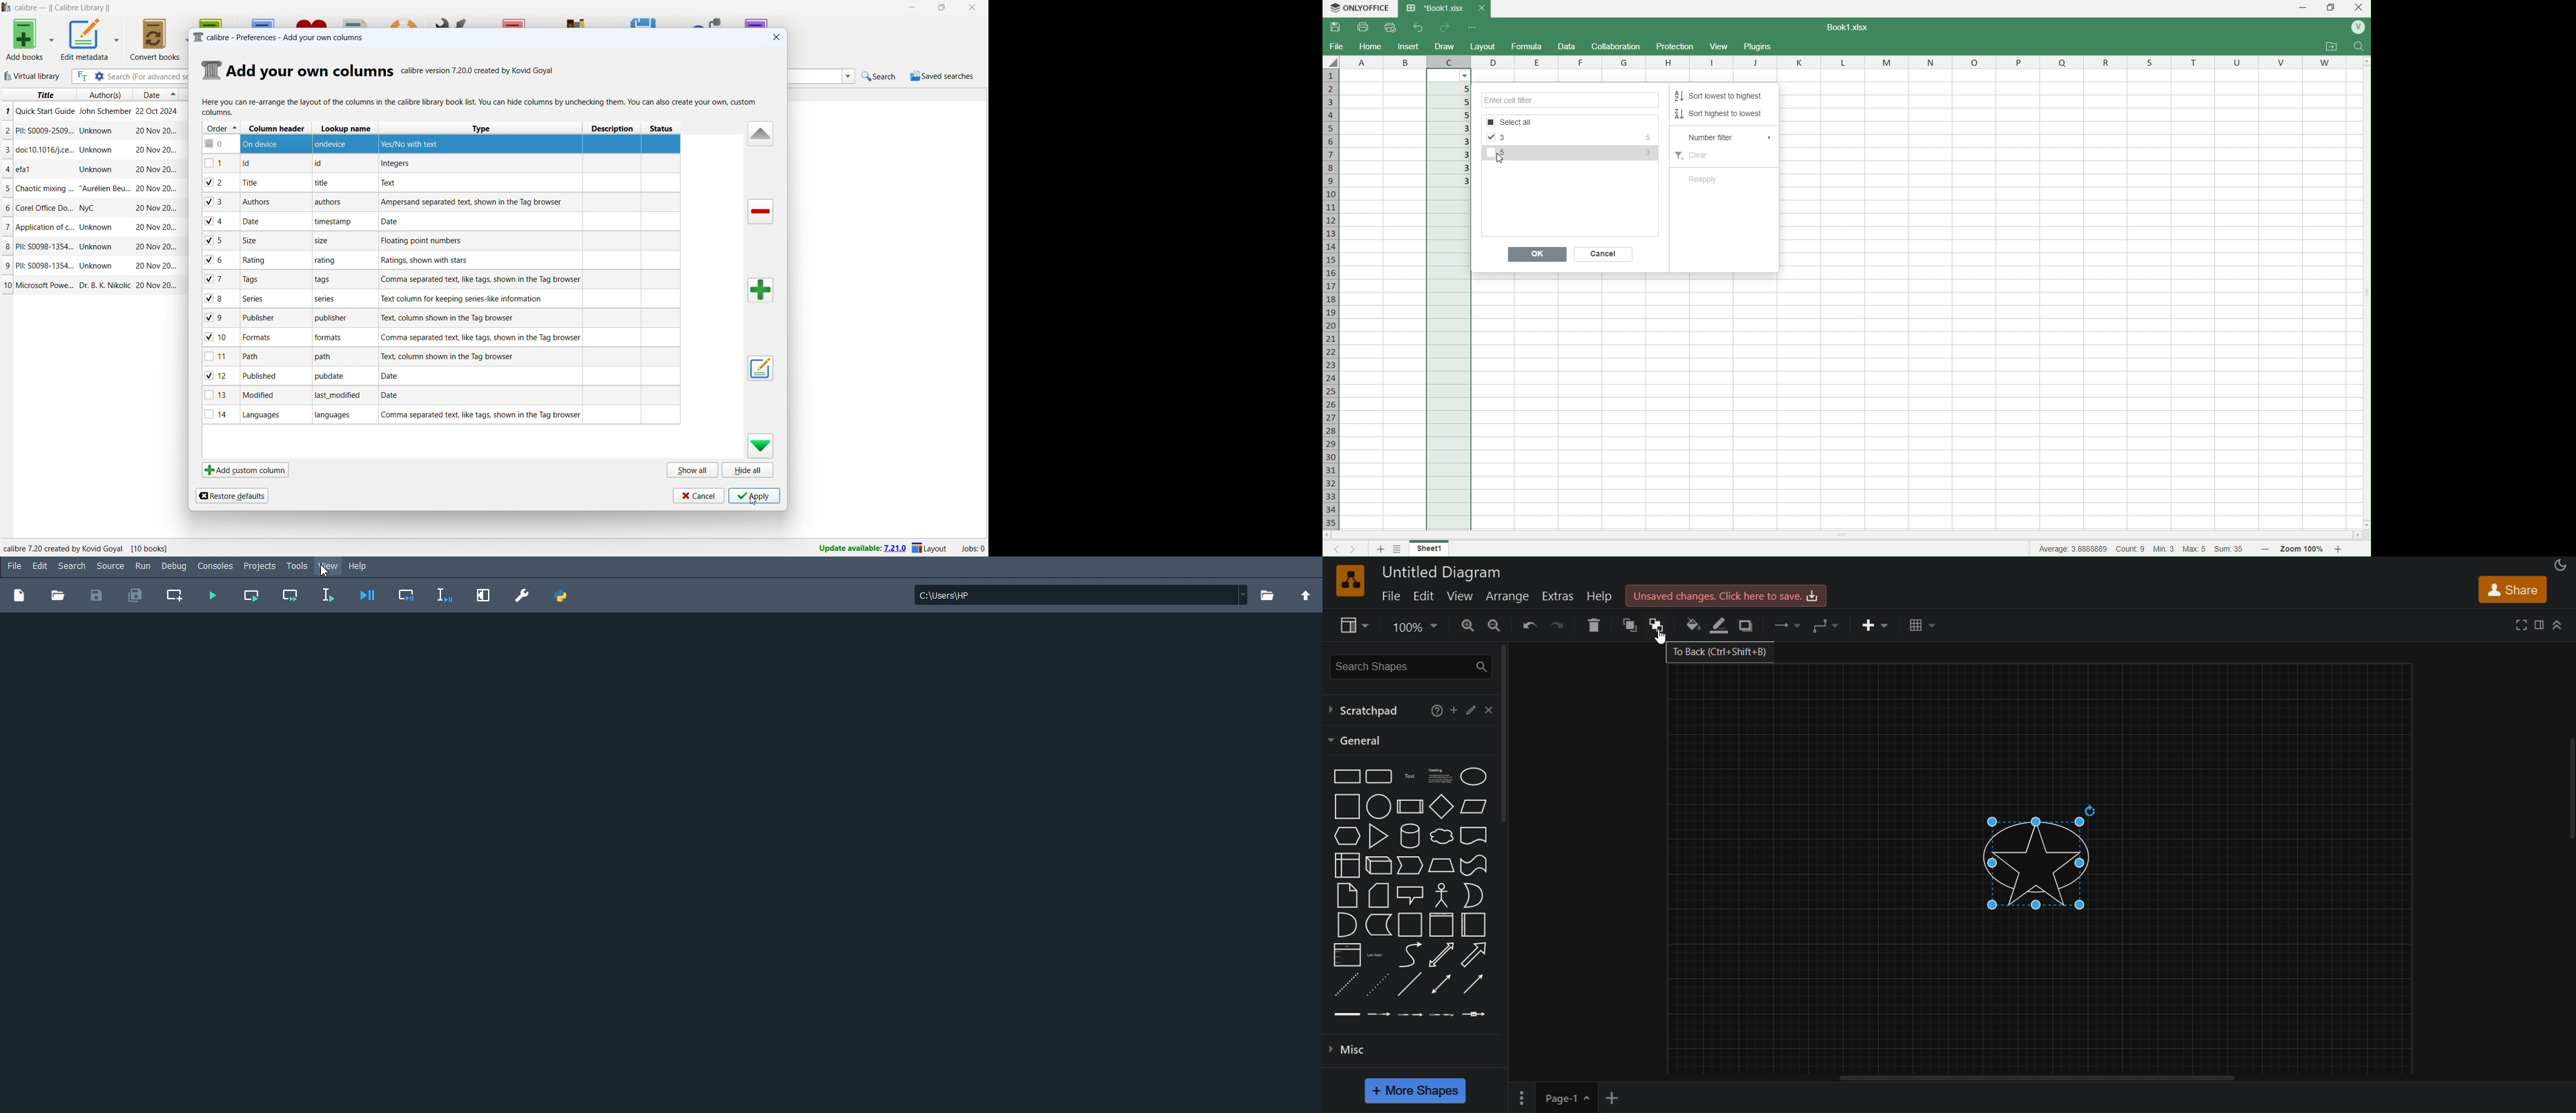  What do you see at coordinates (1719, 652) in the screenshot?
I see `to back` at bounding box center [1719, 652].